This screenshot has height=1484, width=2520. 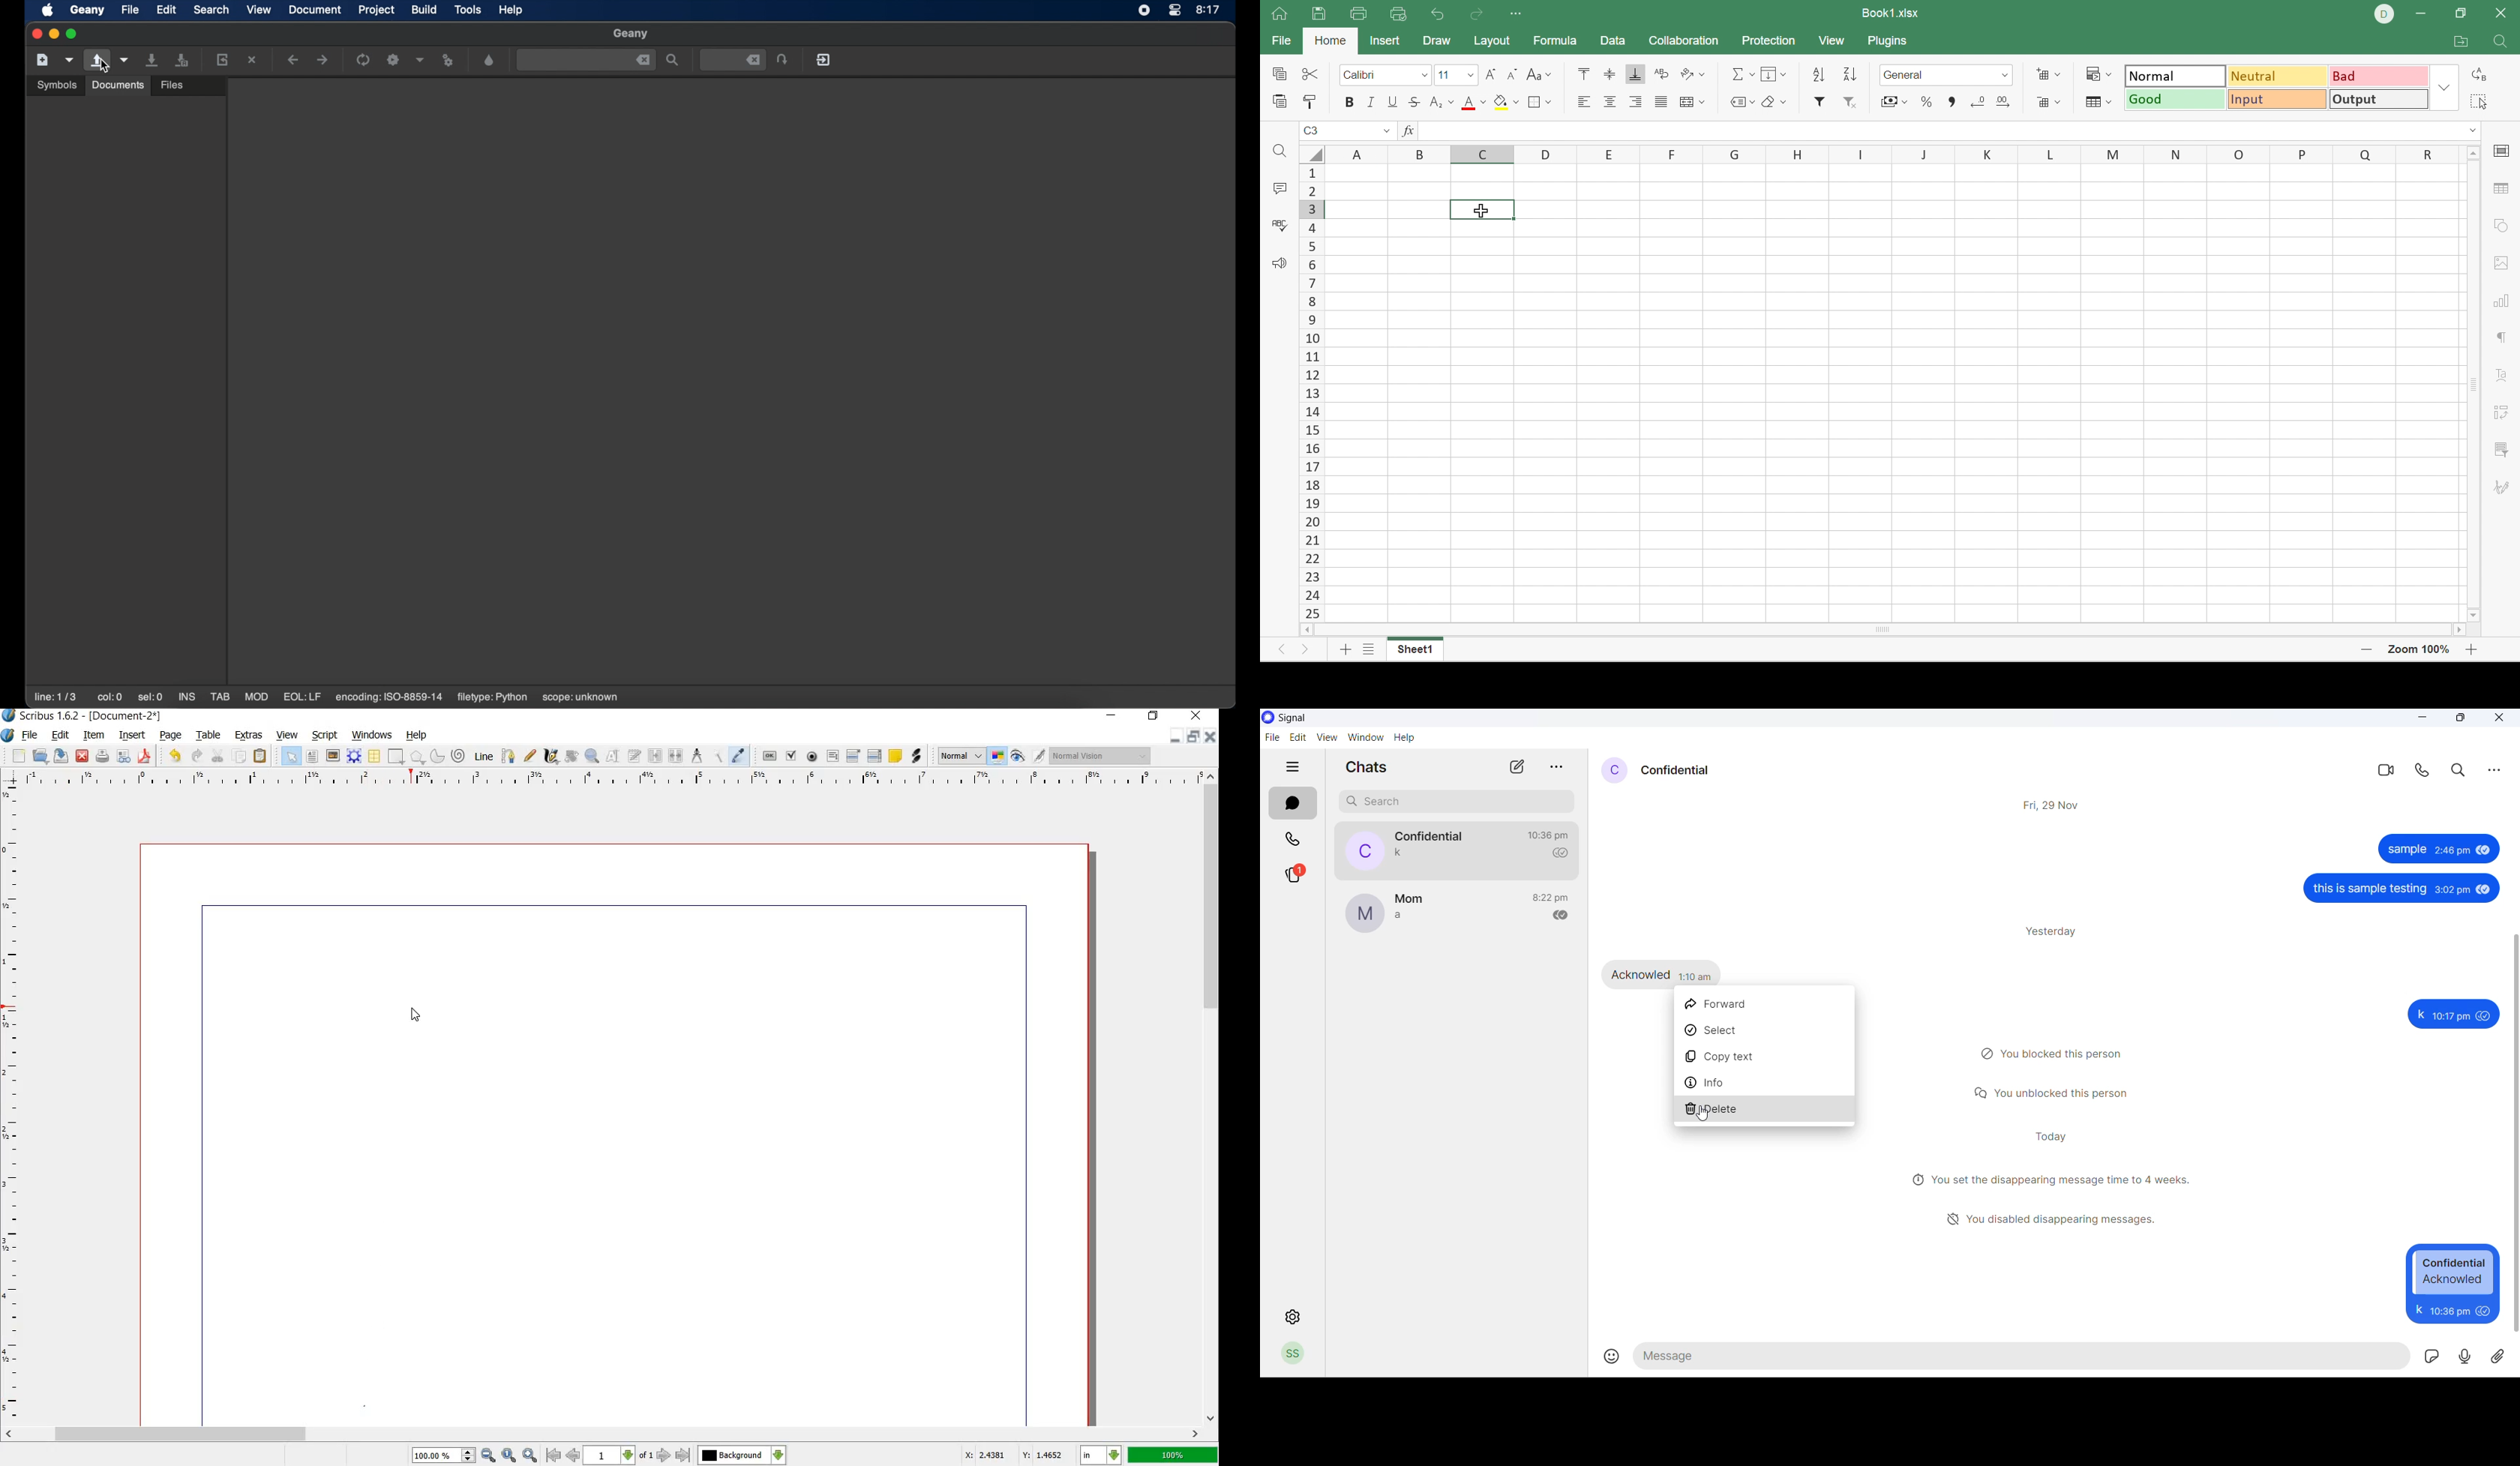 I want to click on CALLIGRAPHIC LINE, so click(x=550, y=756).